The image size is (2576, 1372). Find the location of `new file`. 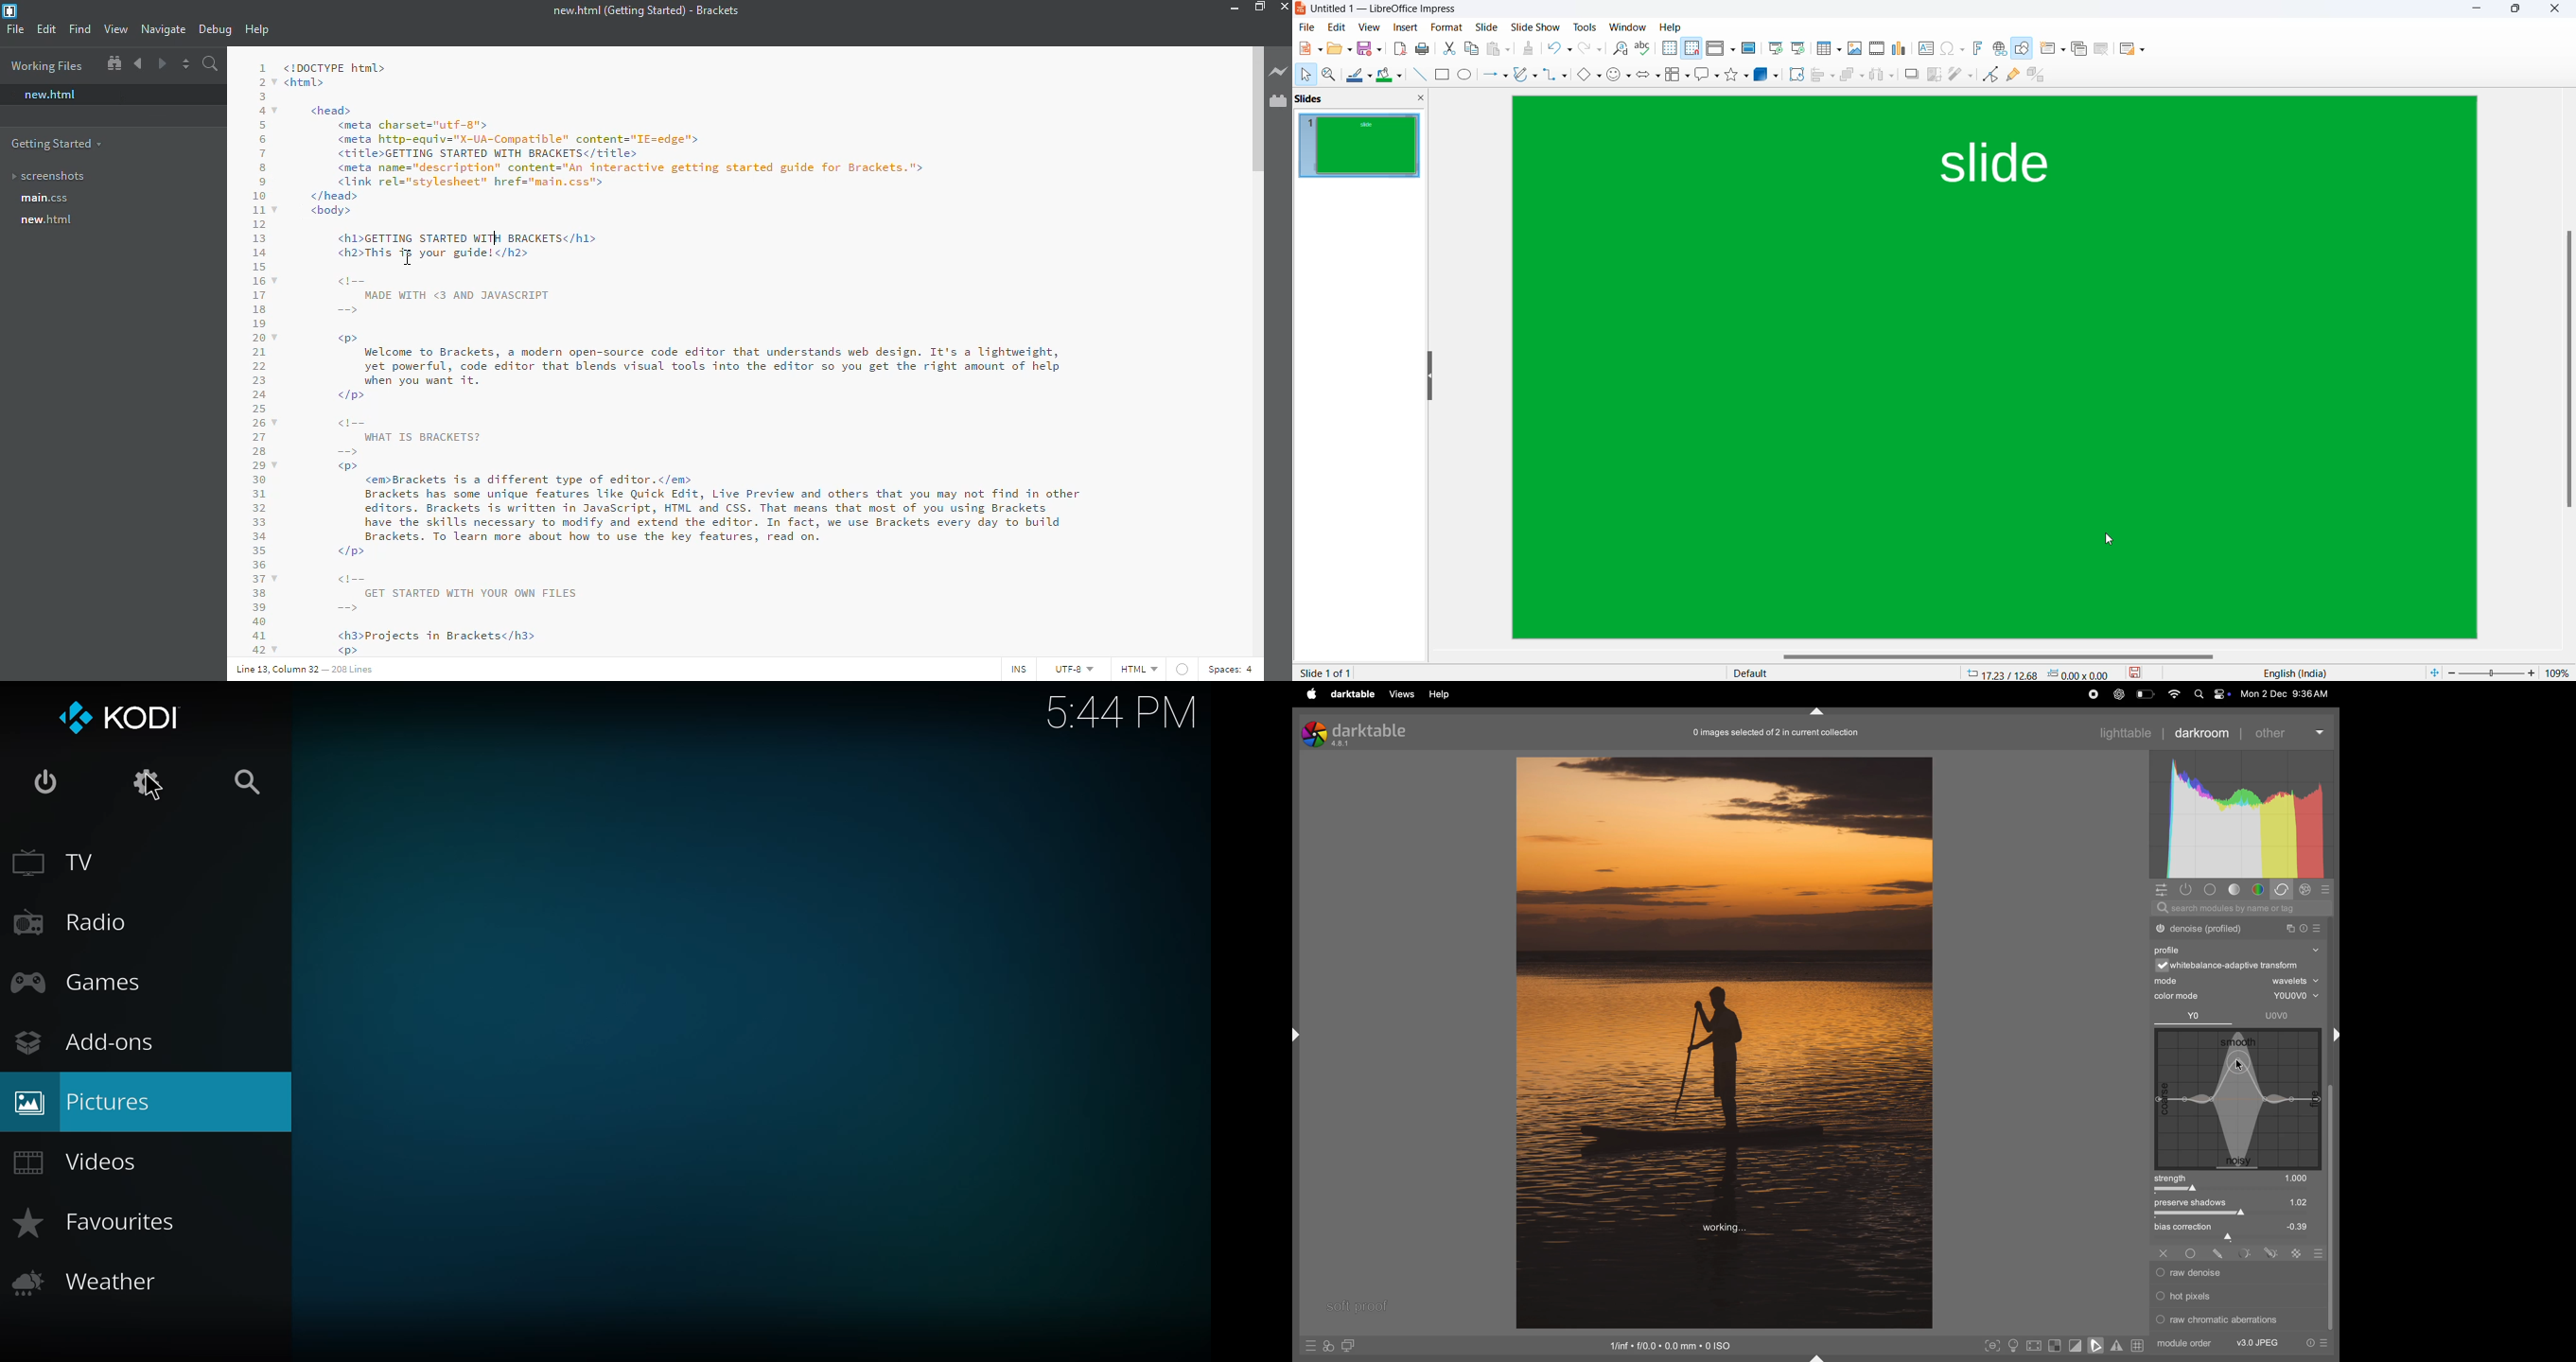

new file is located at coordinates (1309, 52).